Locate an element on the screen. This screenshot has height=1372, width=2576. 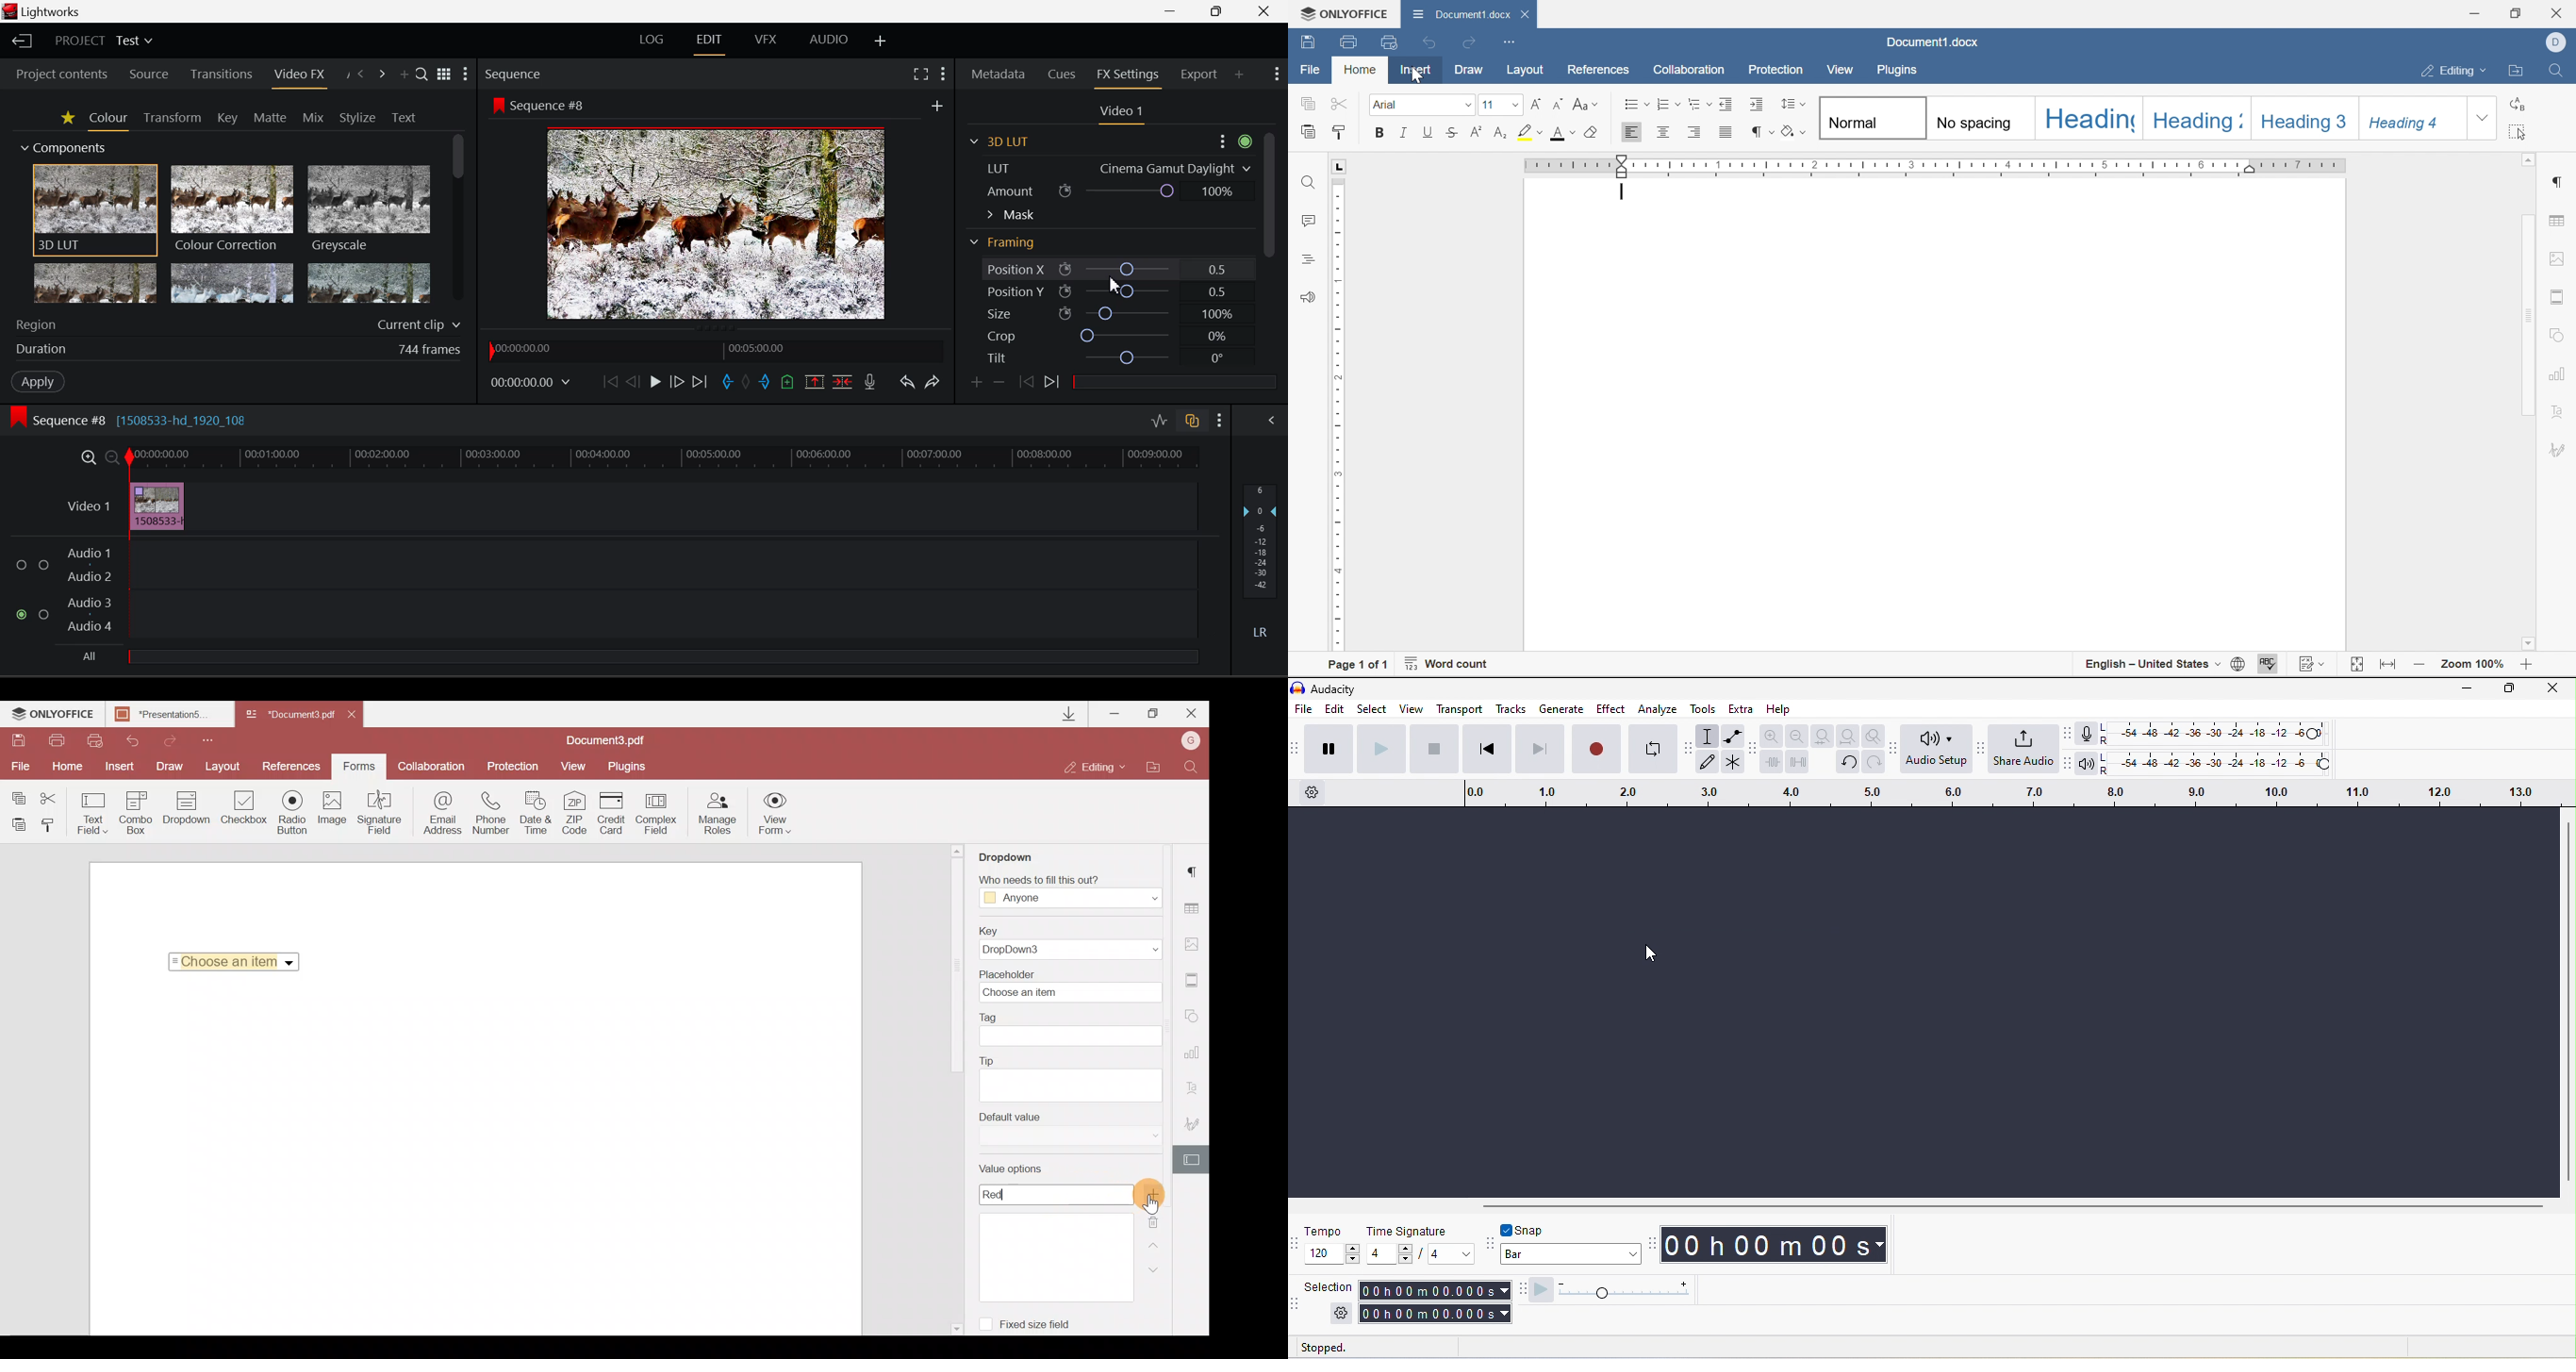
Print file is located at coordinates (61, 741).